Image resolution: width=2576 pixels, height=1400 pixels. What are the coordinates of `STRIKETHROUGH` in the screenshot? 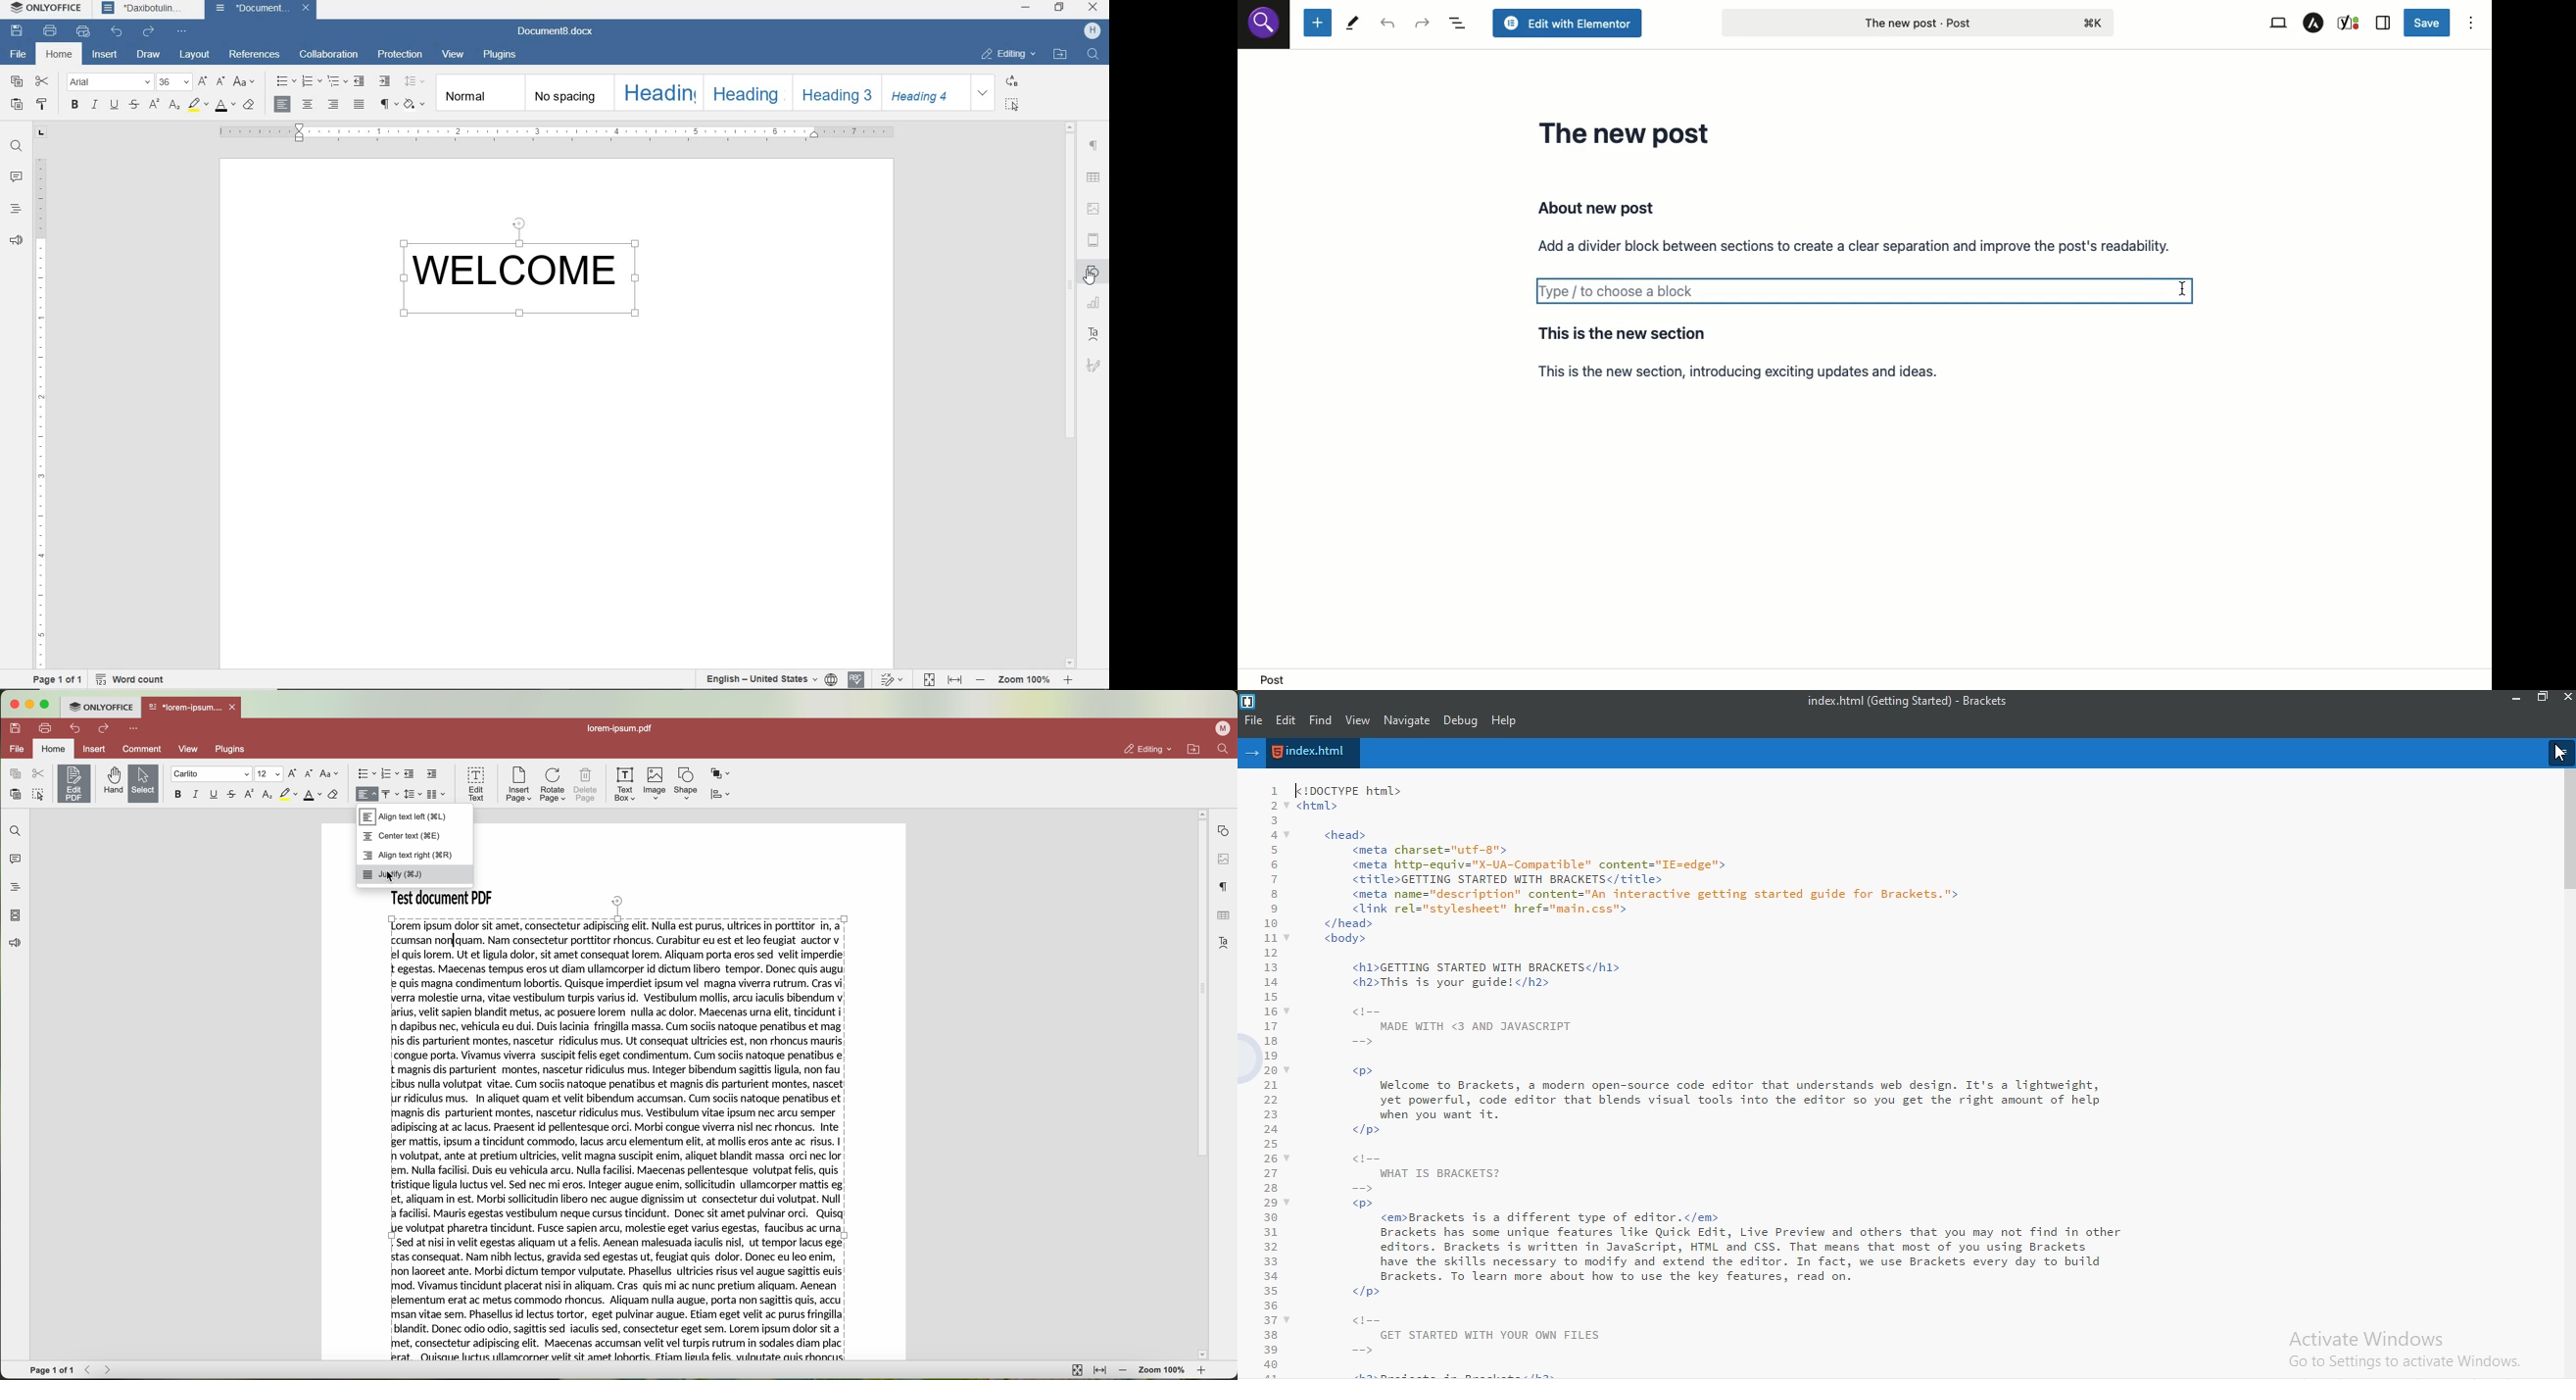 It's located at (135, 104).